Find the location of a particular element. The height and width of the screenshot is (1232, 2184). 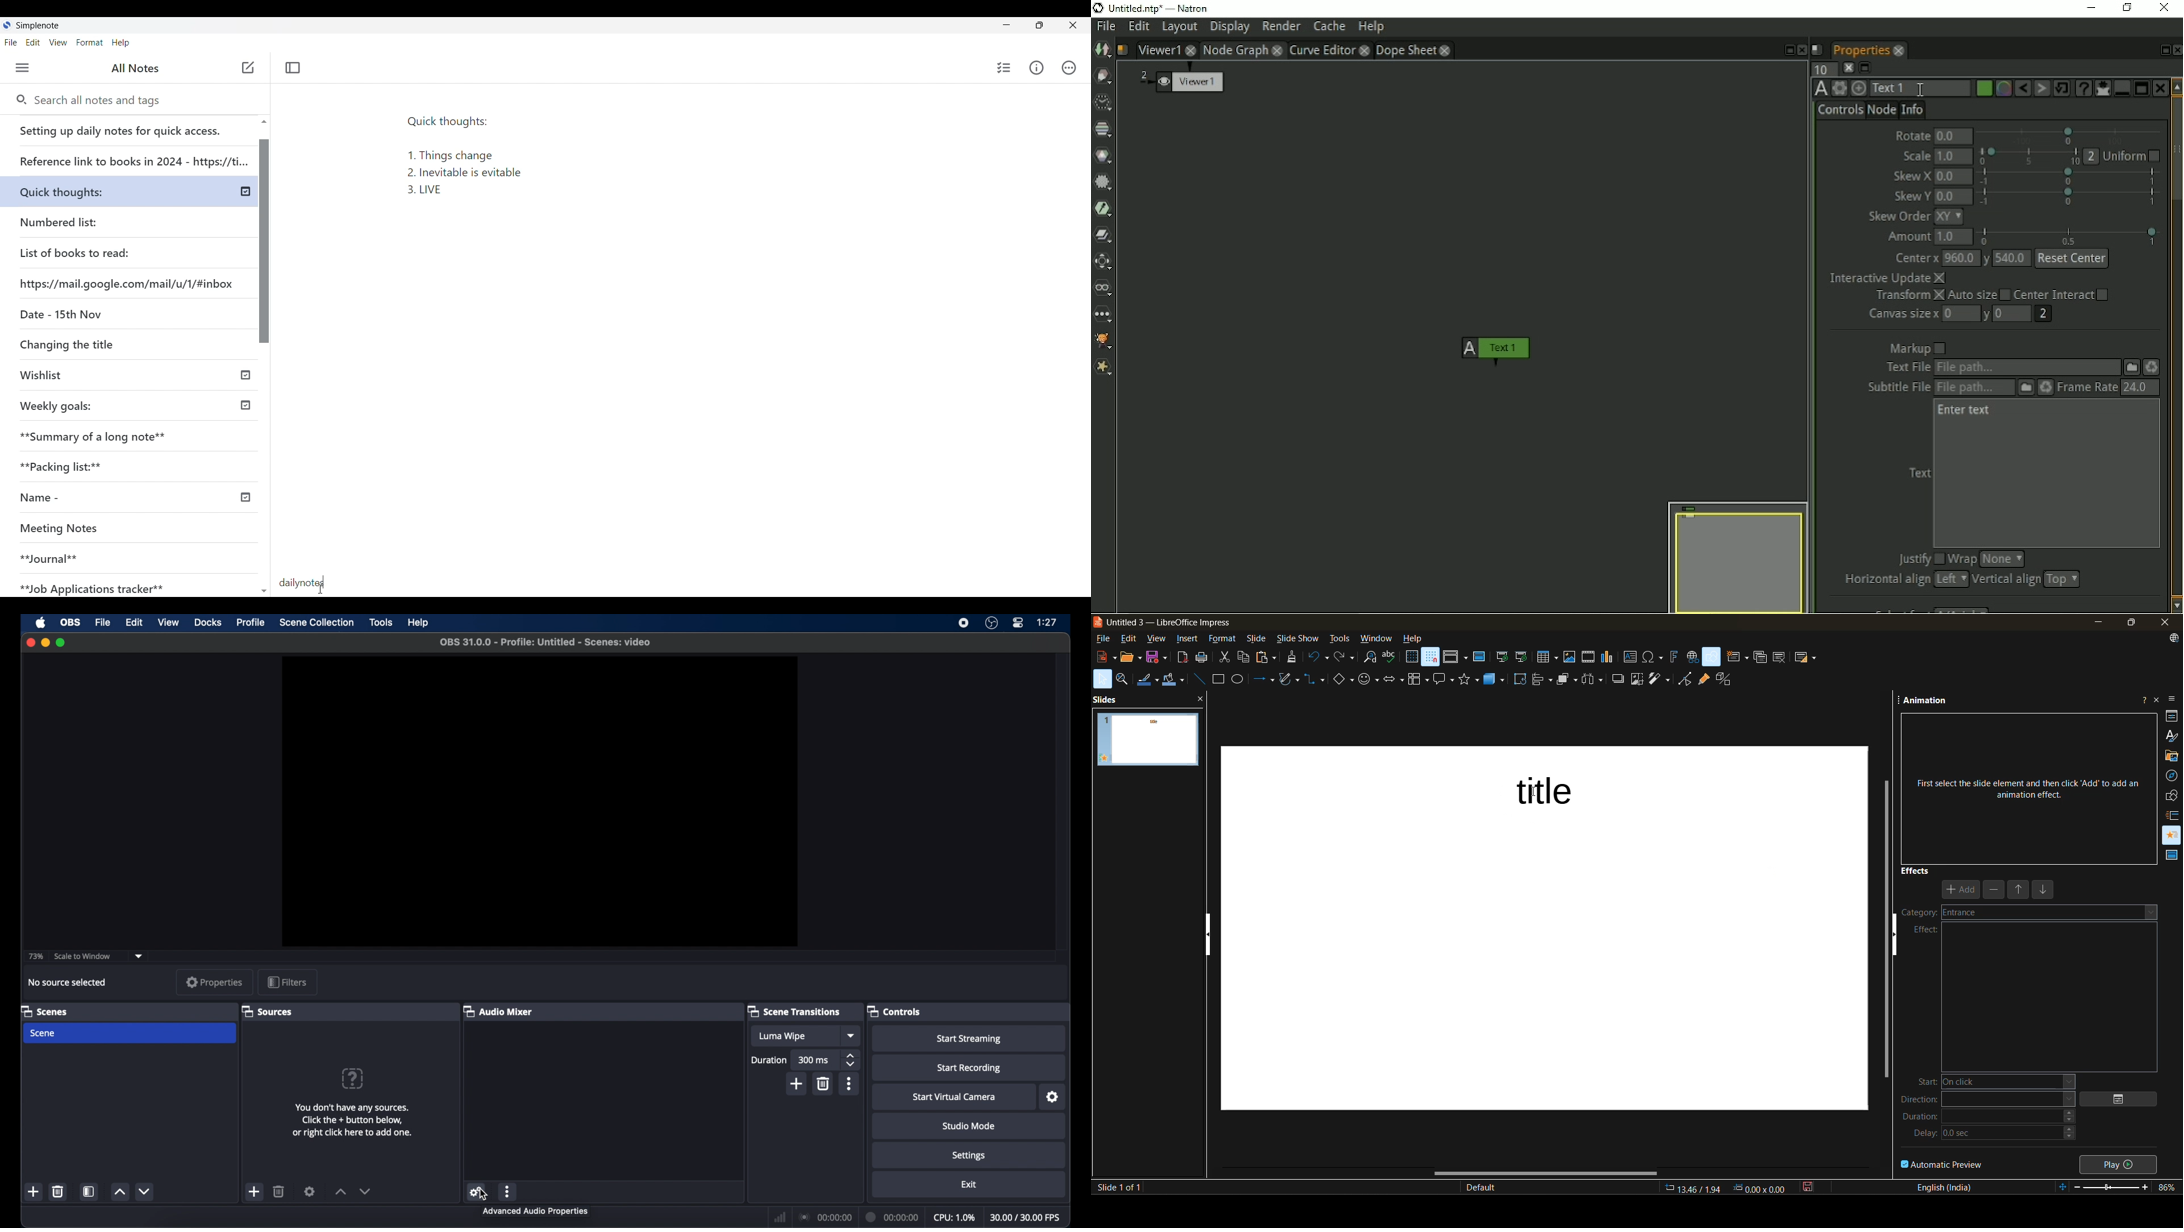

spelling is located at coordinates (1390, 657).